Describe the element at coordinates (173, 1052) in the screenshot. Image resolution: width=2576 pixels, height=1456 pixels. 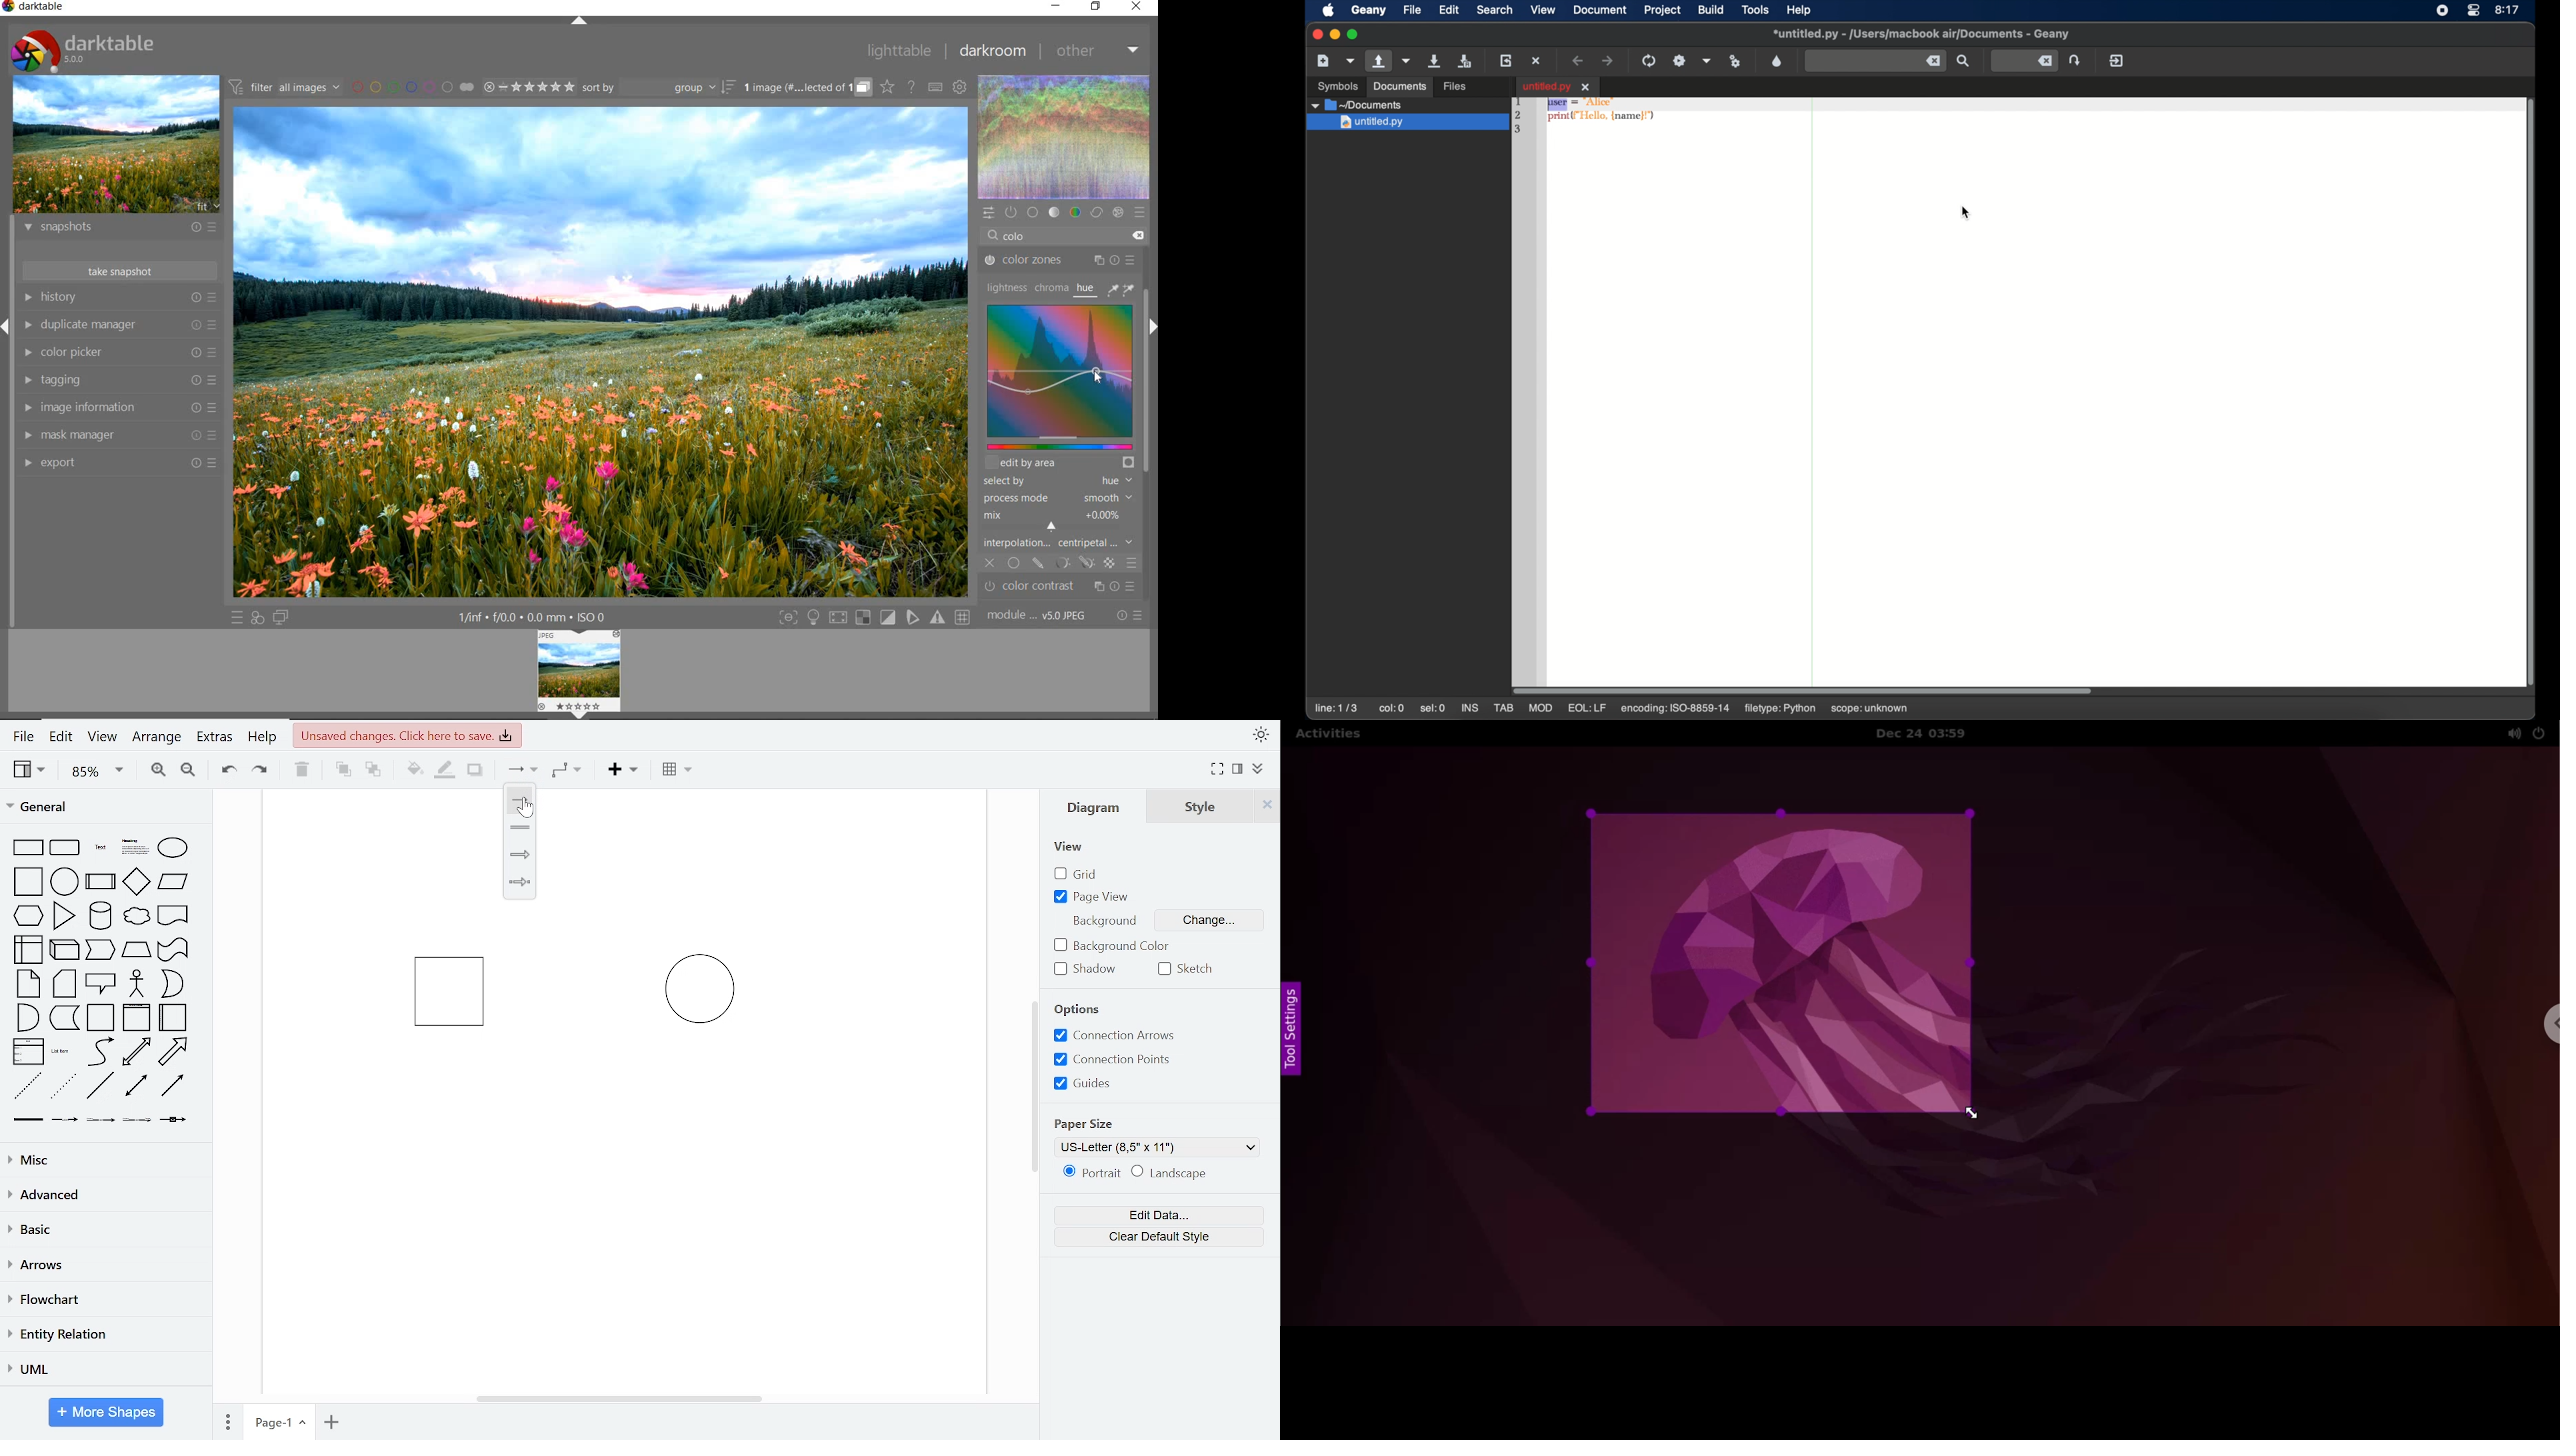
I see `arrow` at that location.